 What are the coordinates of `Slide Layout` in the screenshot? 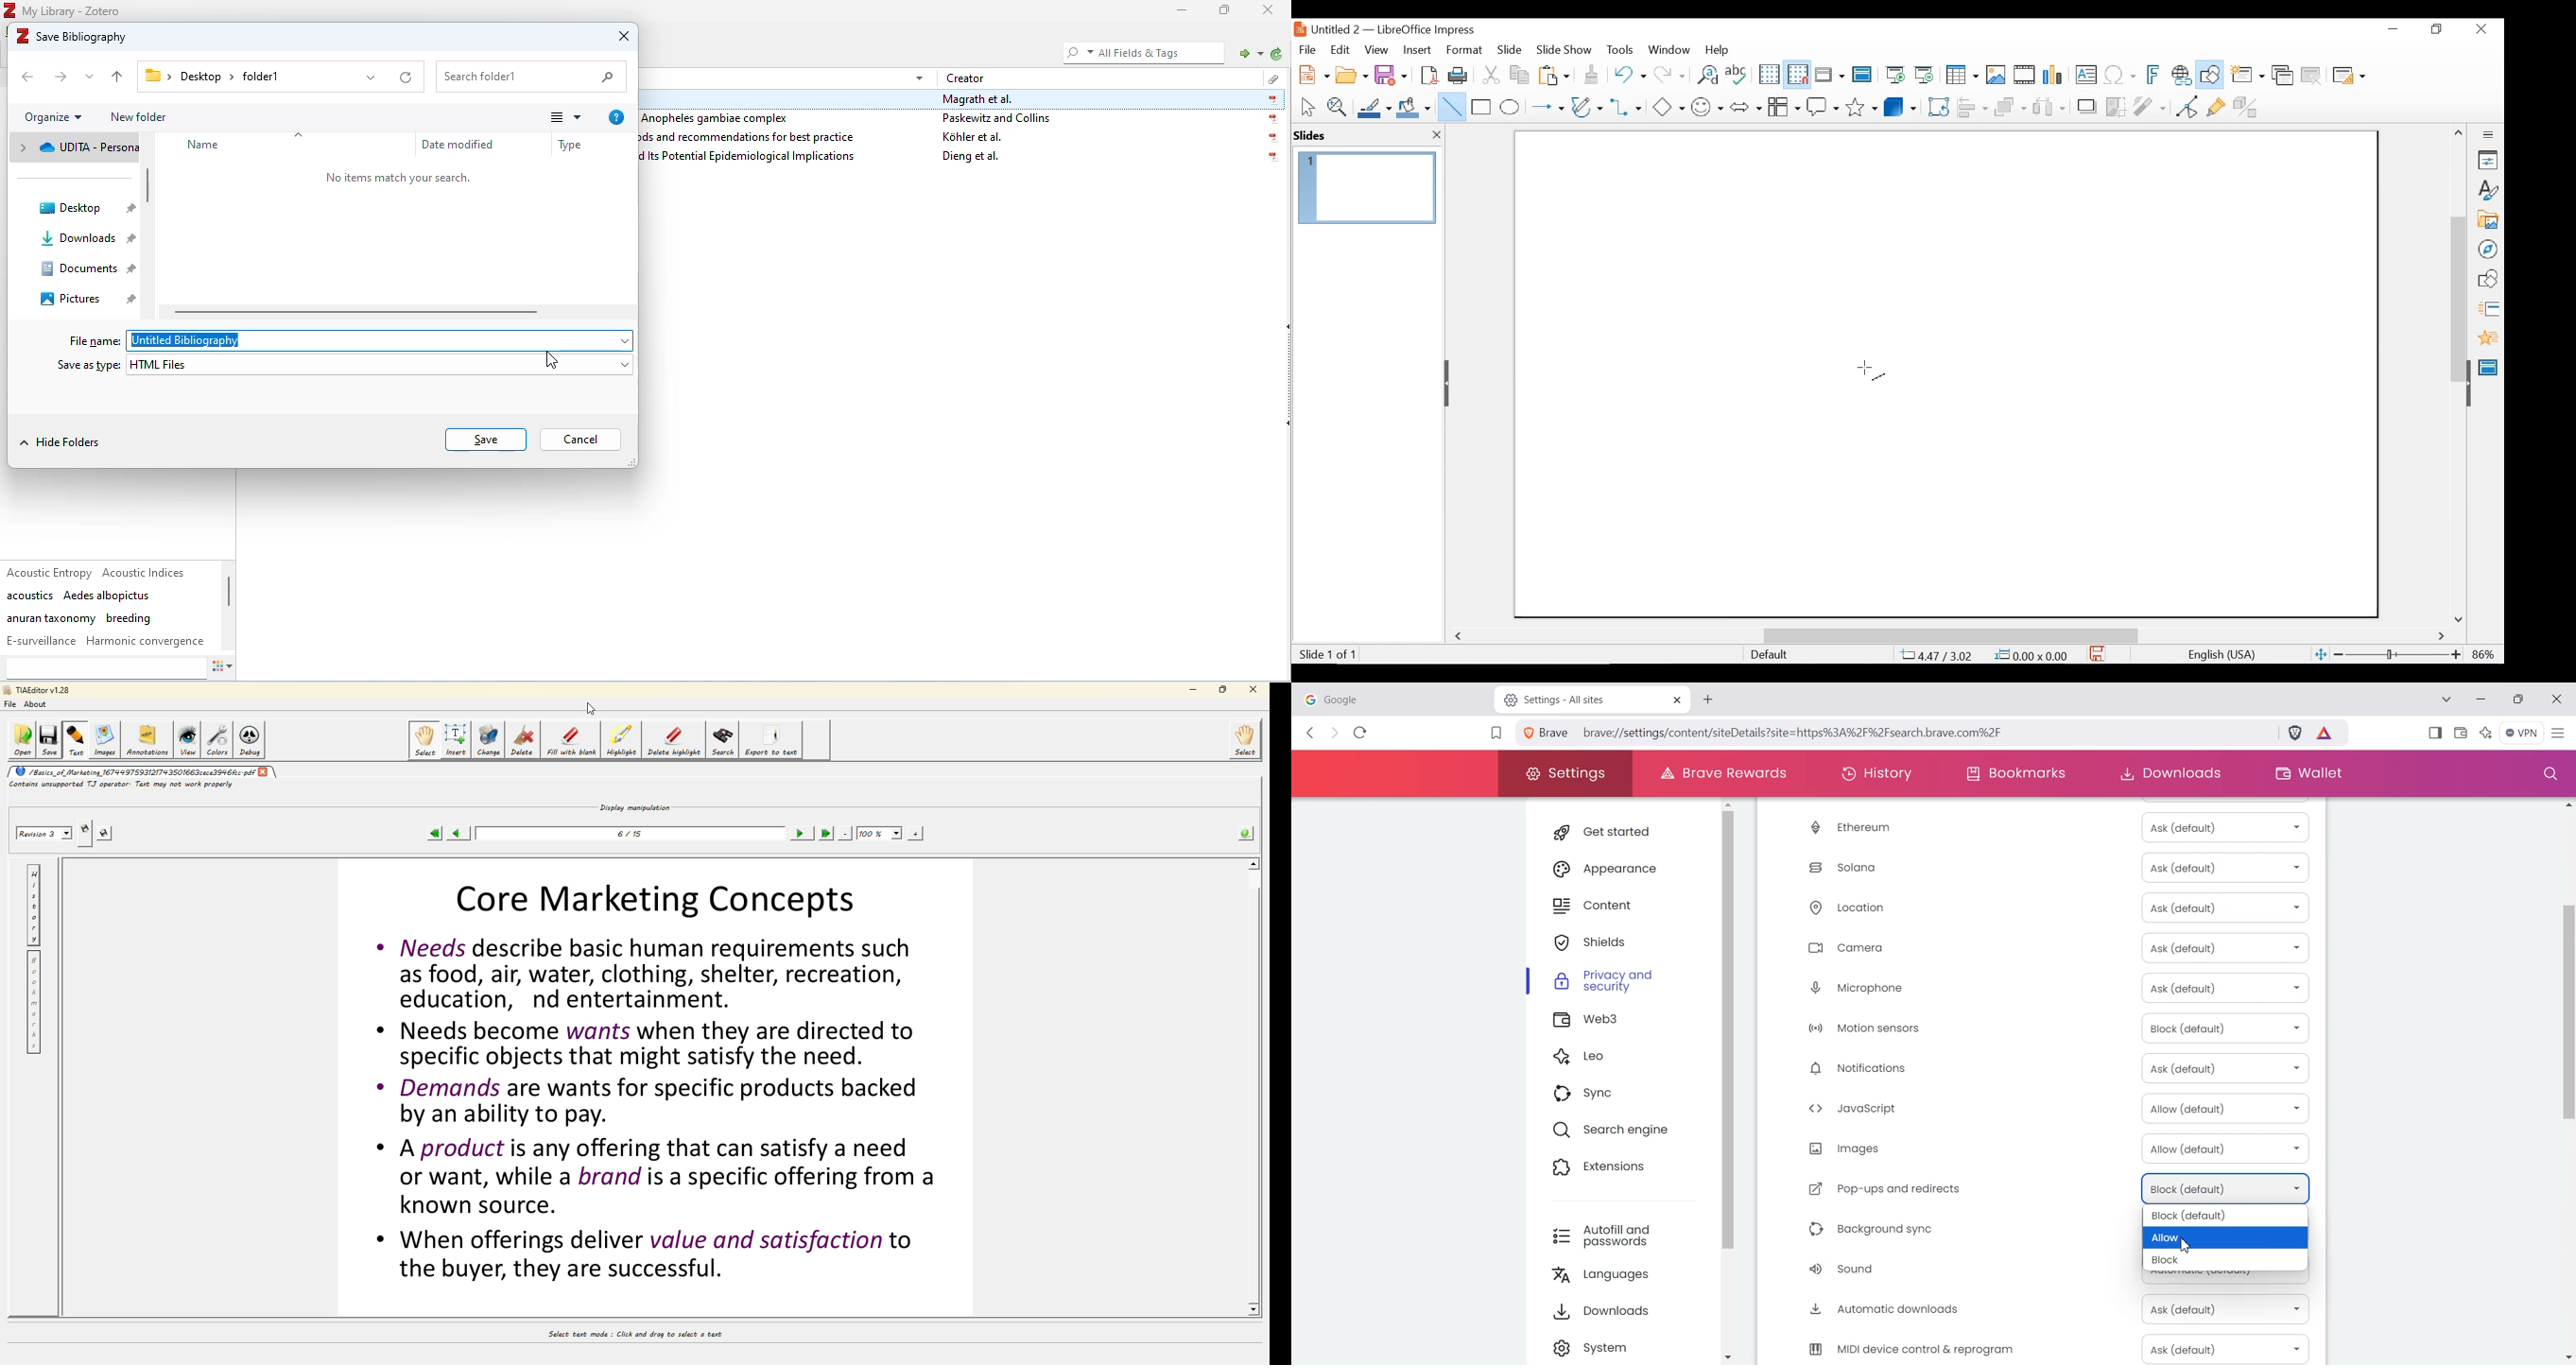 It's located at (2348, 76).